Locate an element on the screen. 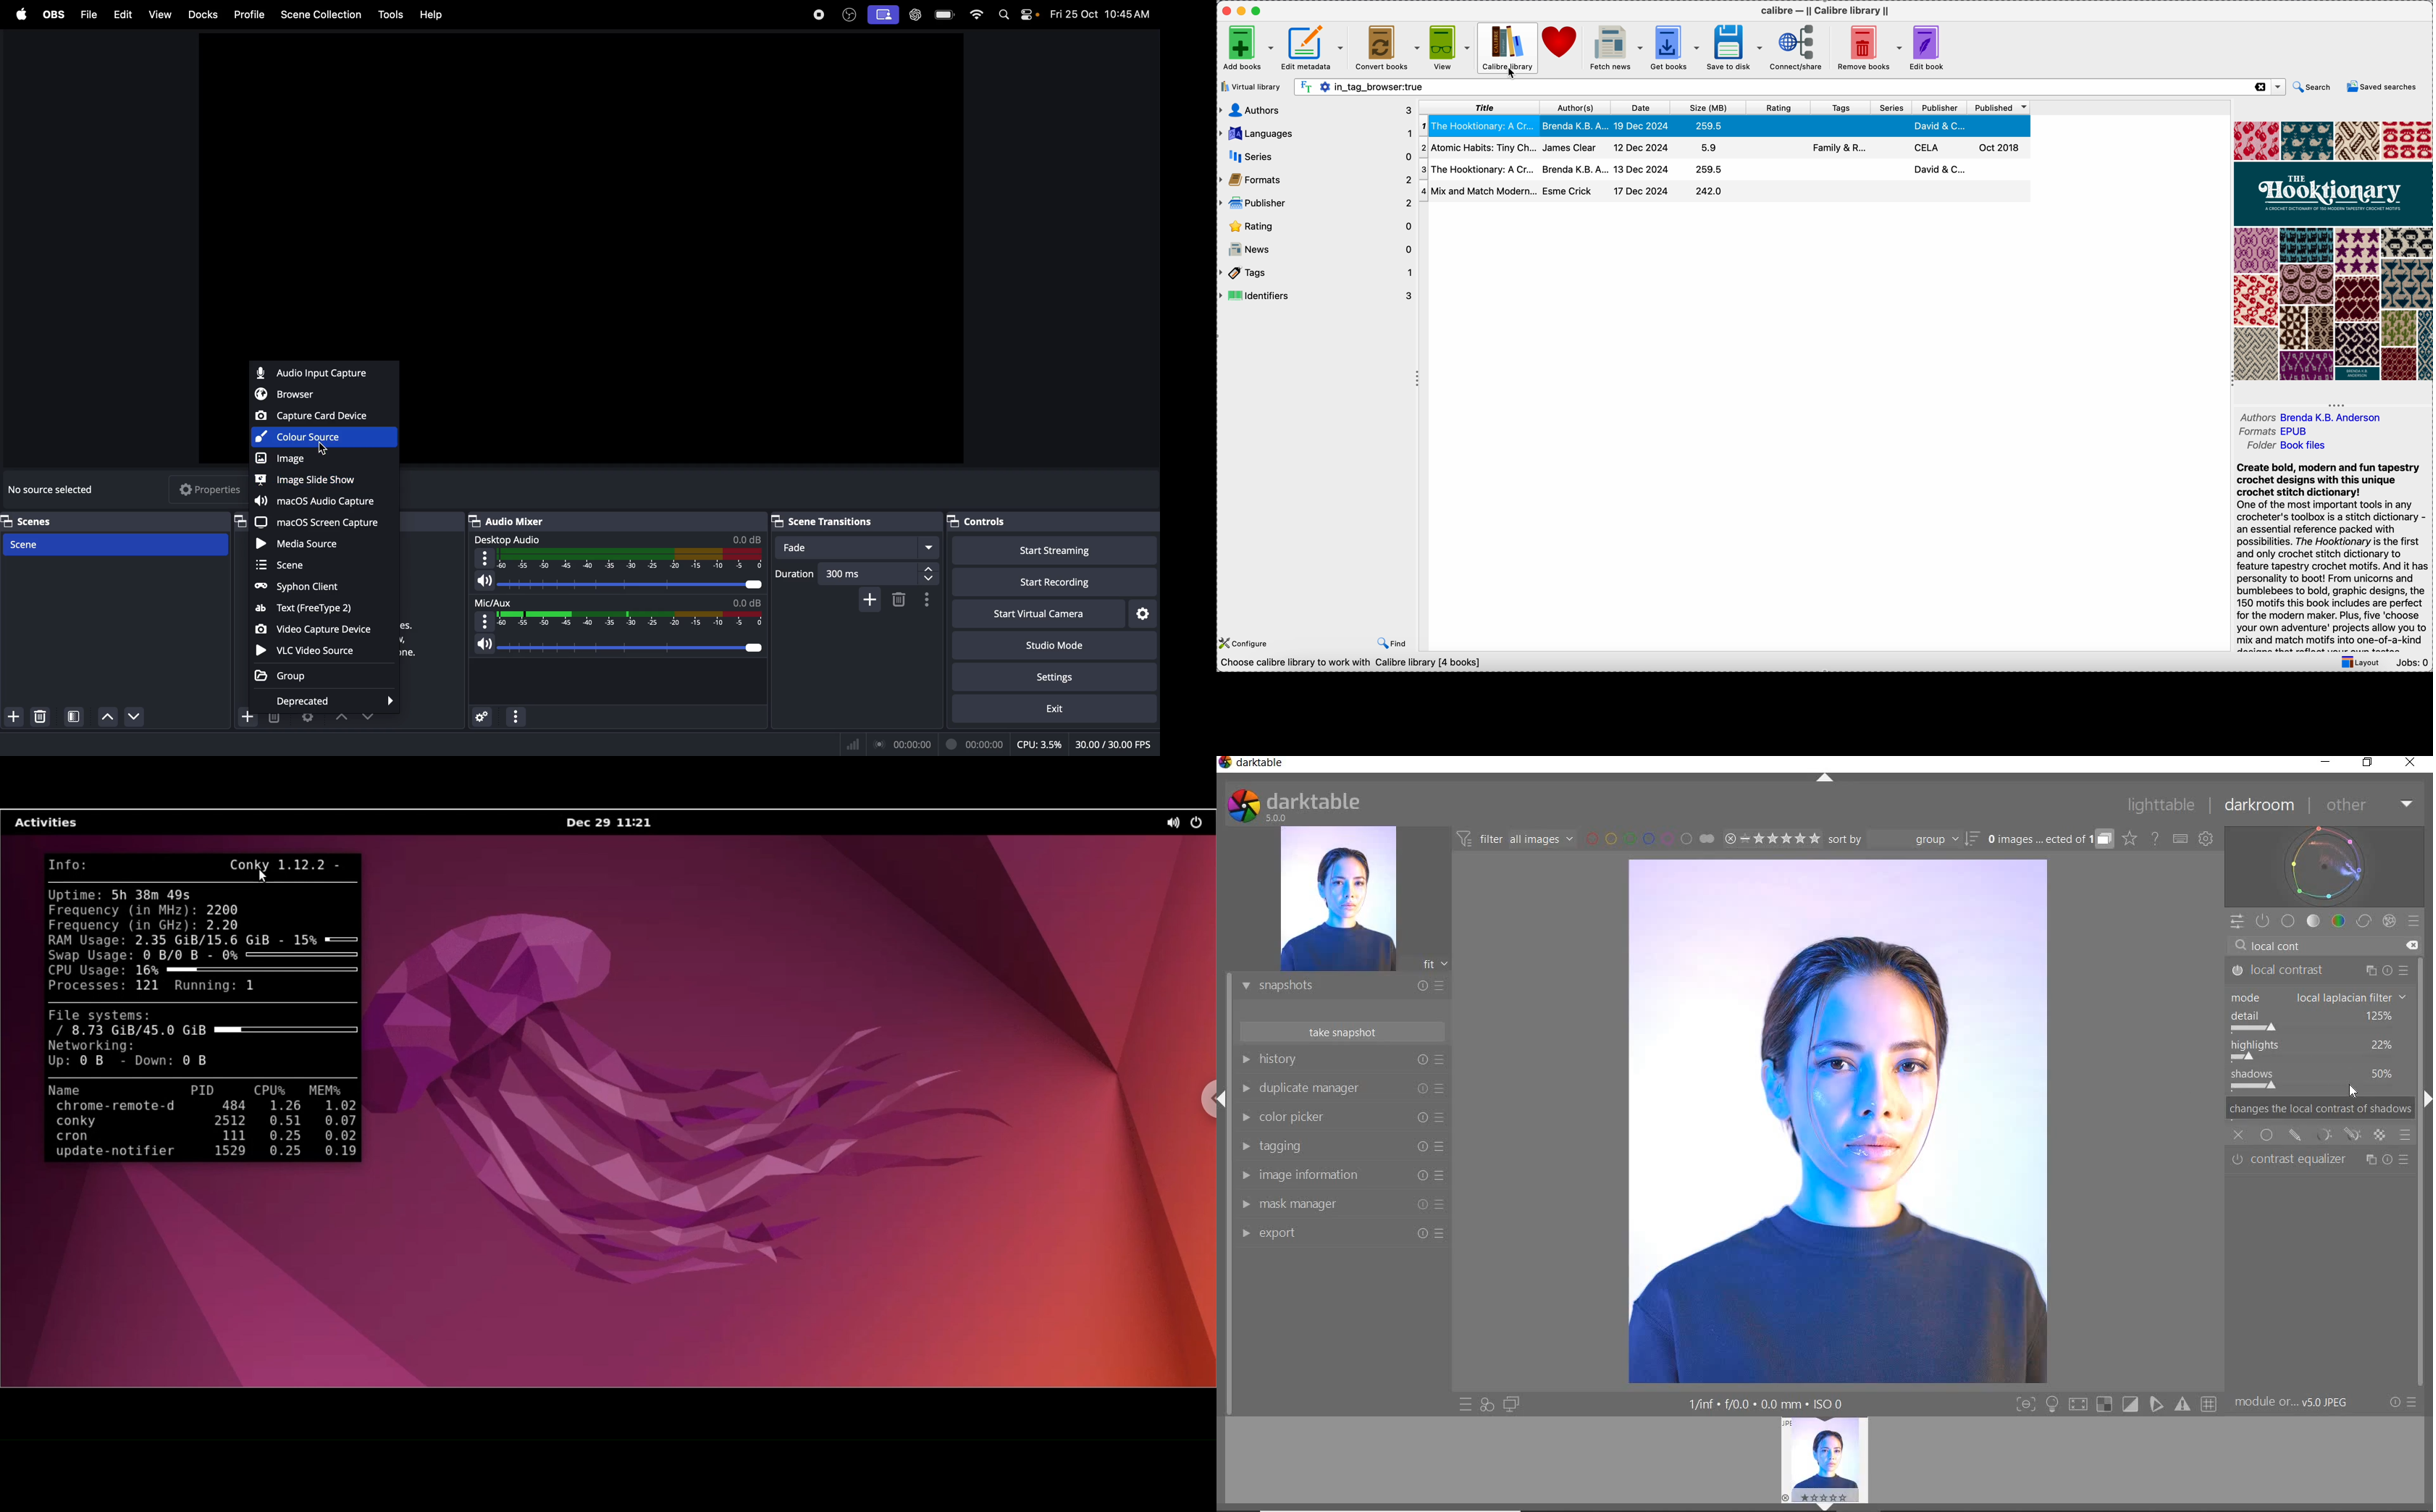  view is located at coordinates (158, 13).